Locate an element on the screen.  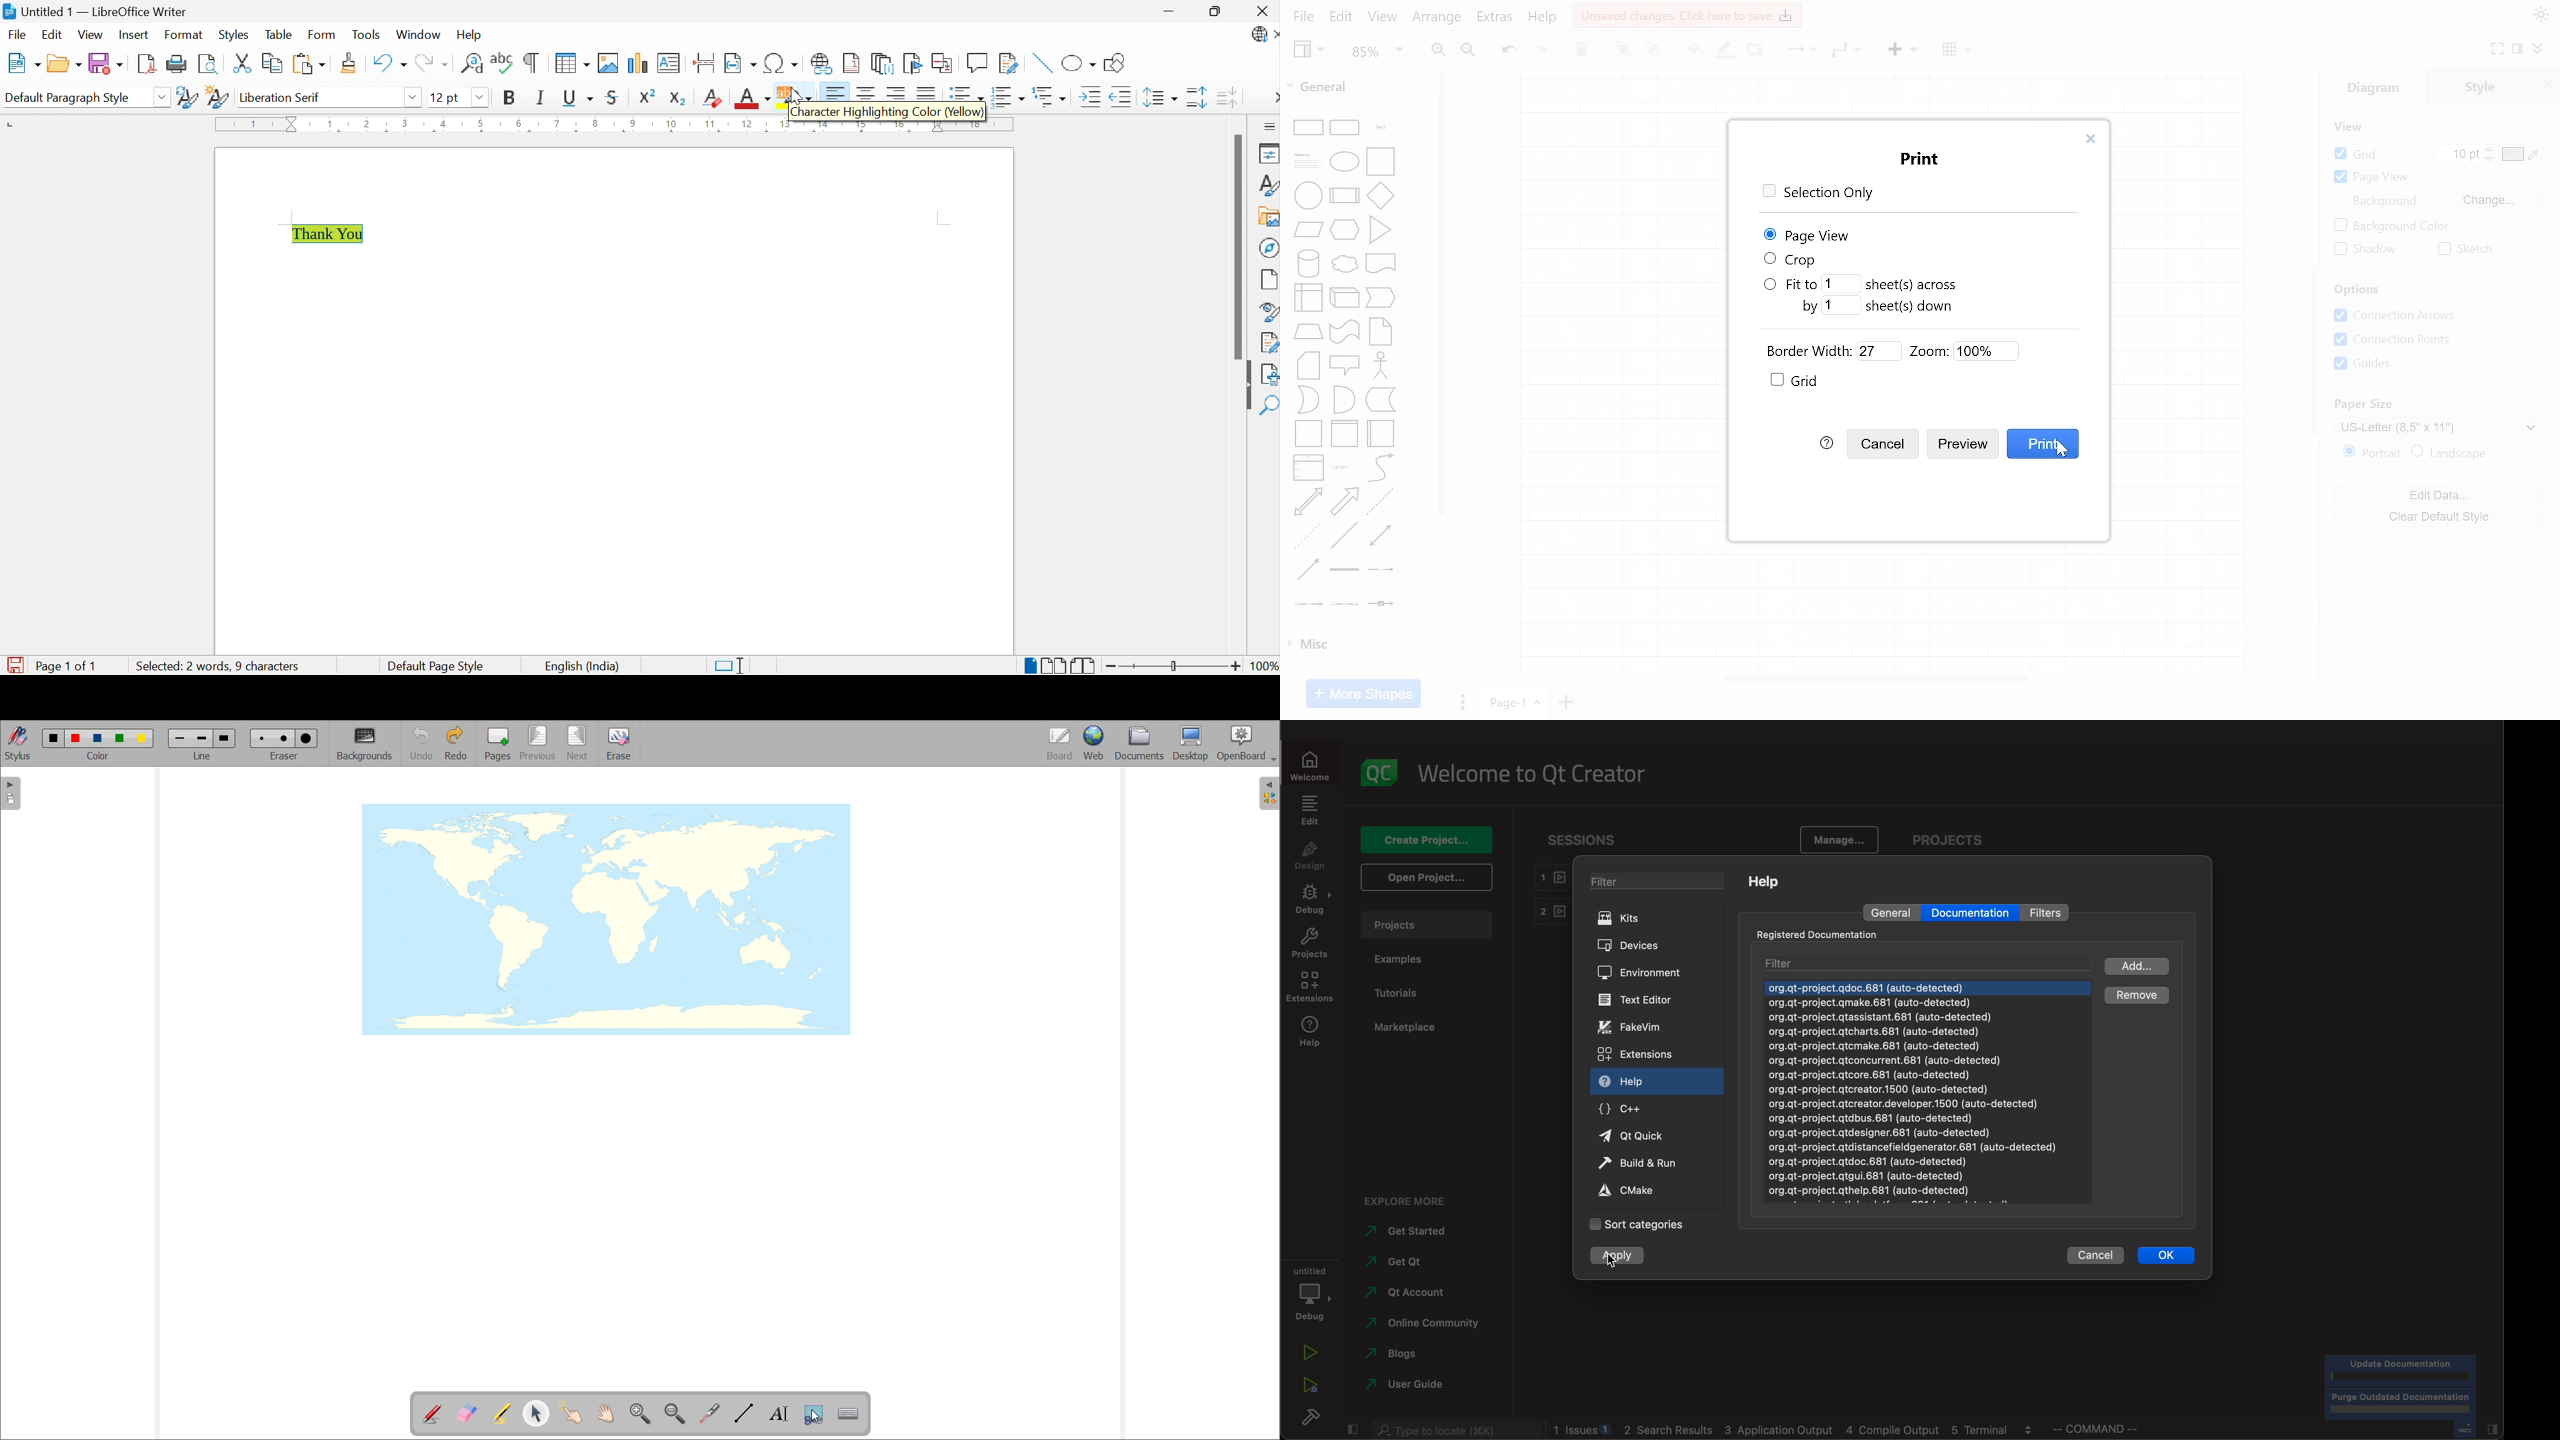
Rectangle is located at coordinates (1308, 128).